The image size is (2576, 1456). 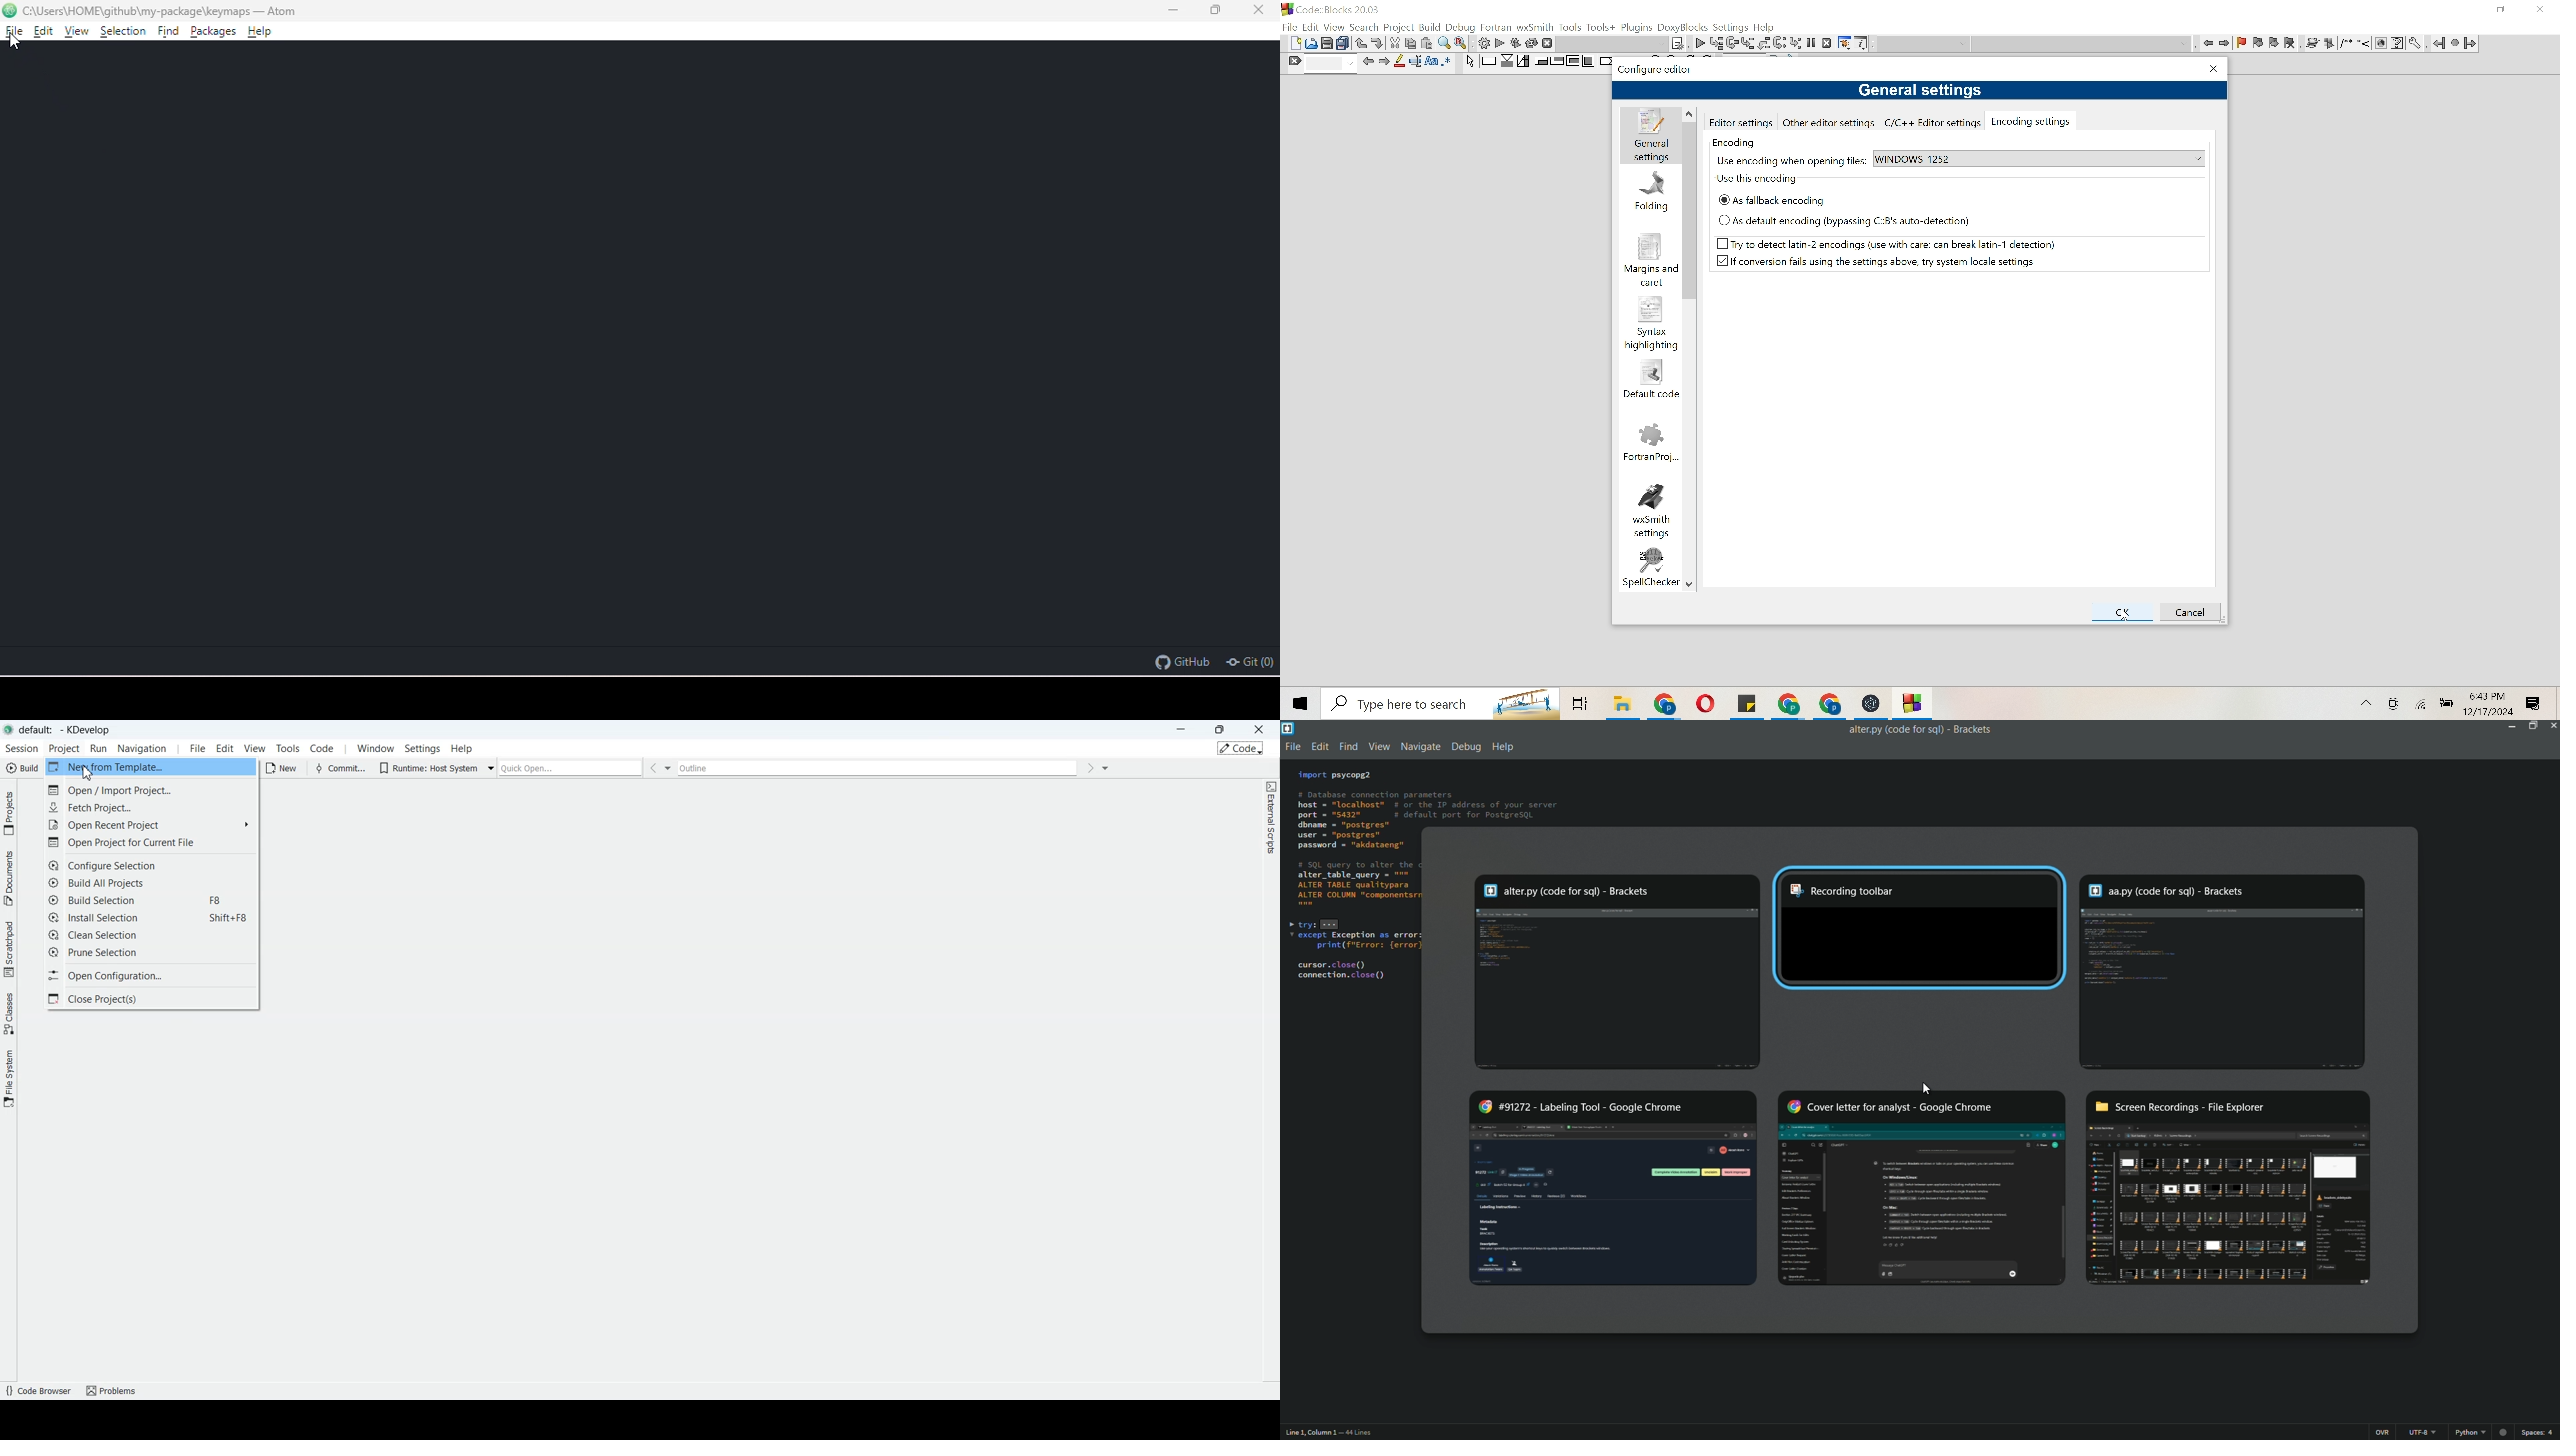 What do you see at coordinates (1288, 728) in the screenshot?
I see `app icon` at bounding box center [1288, 728].